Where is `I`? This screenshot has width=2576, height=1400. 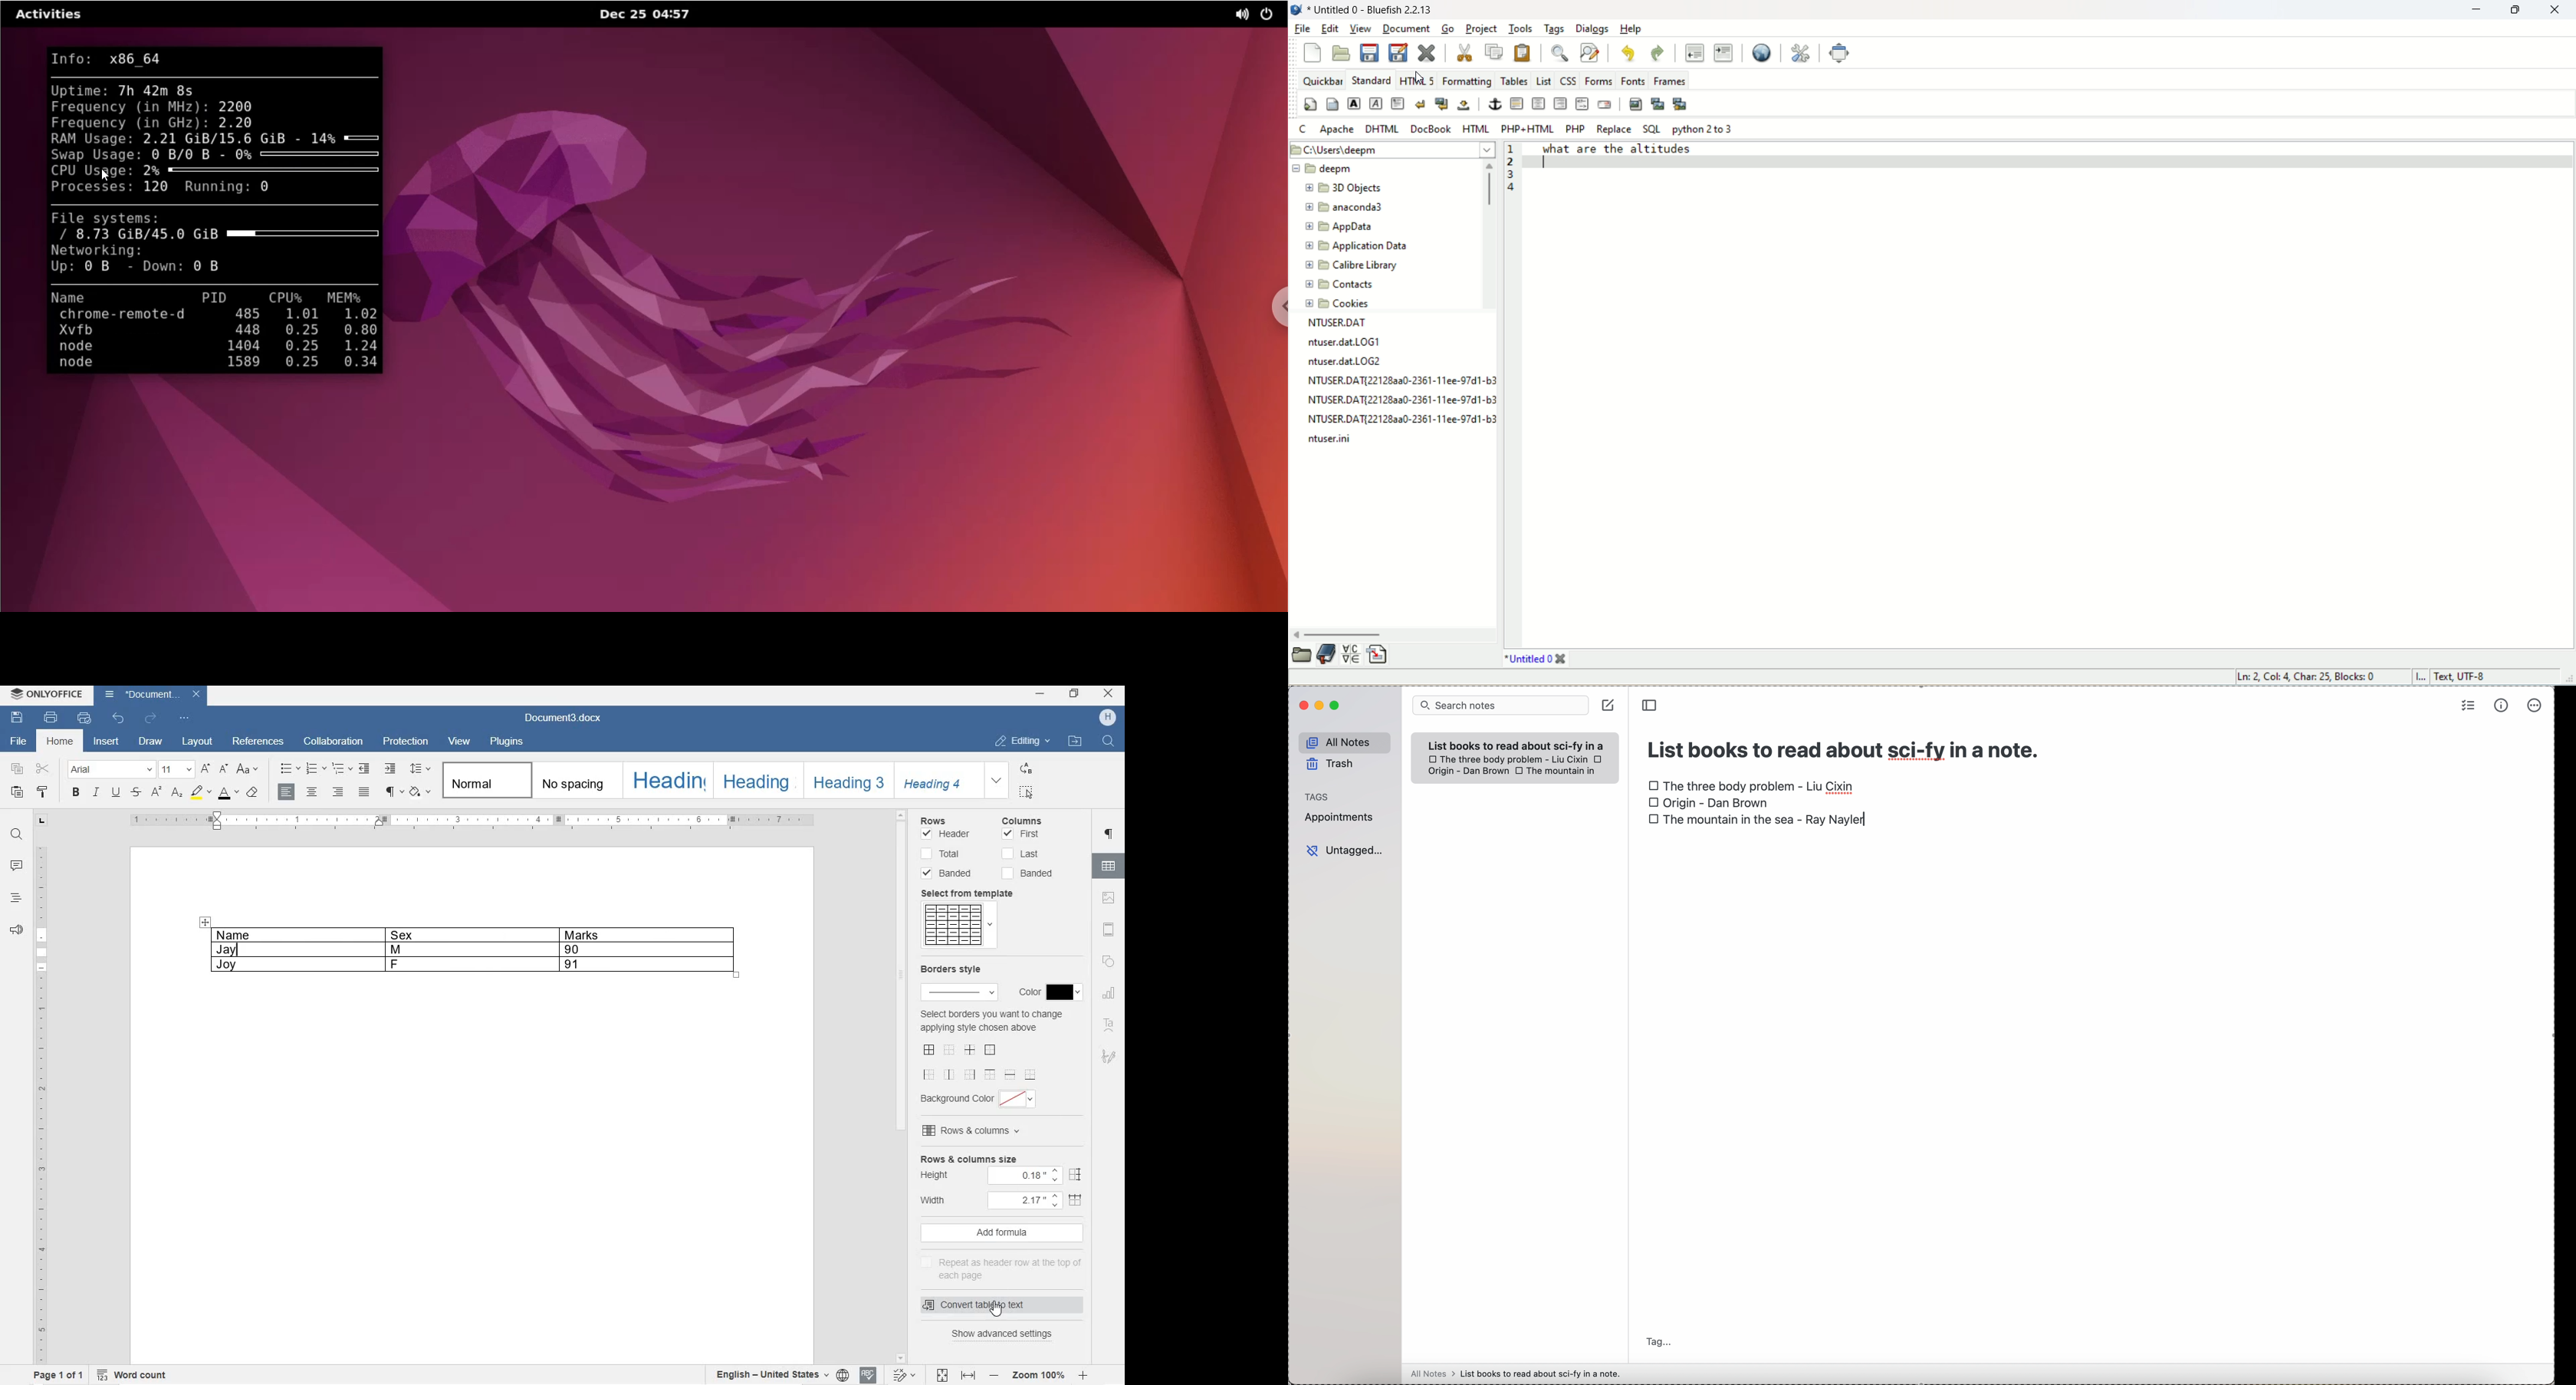 I is located at coordinates (2422, 678).